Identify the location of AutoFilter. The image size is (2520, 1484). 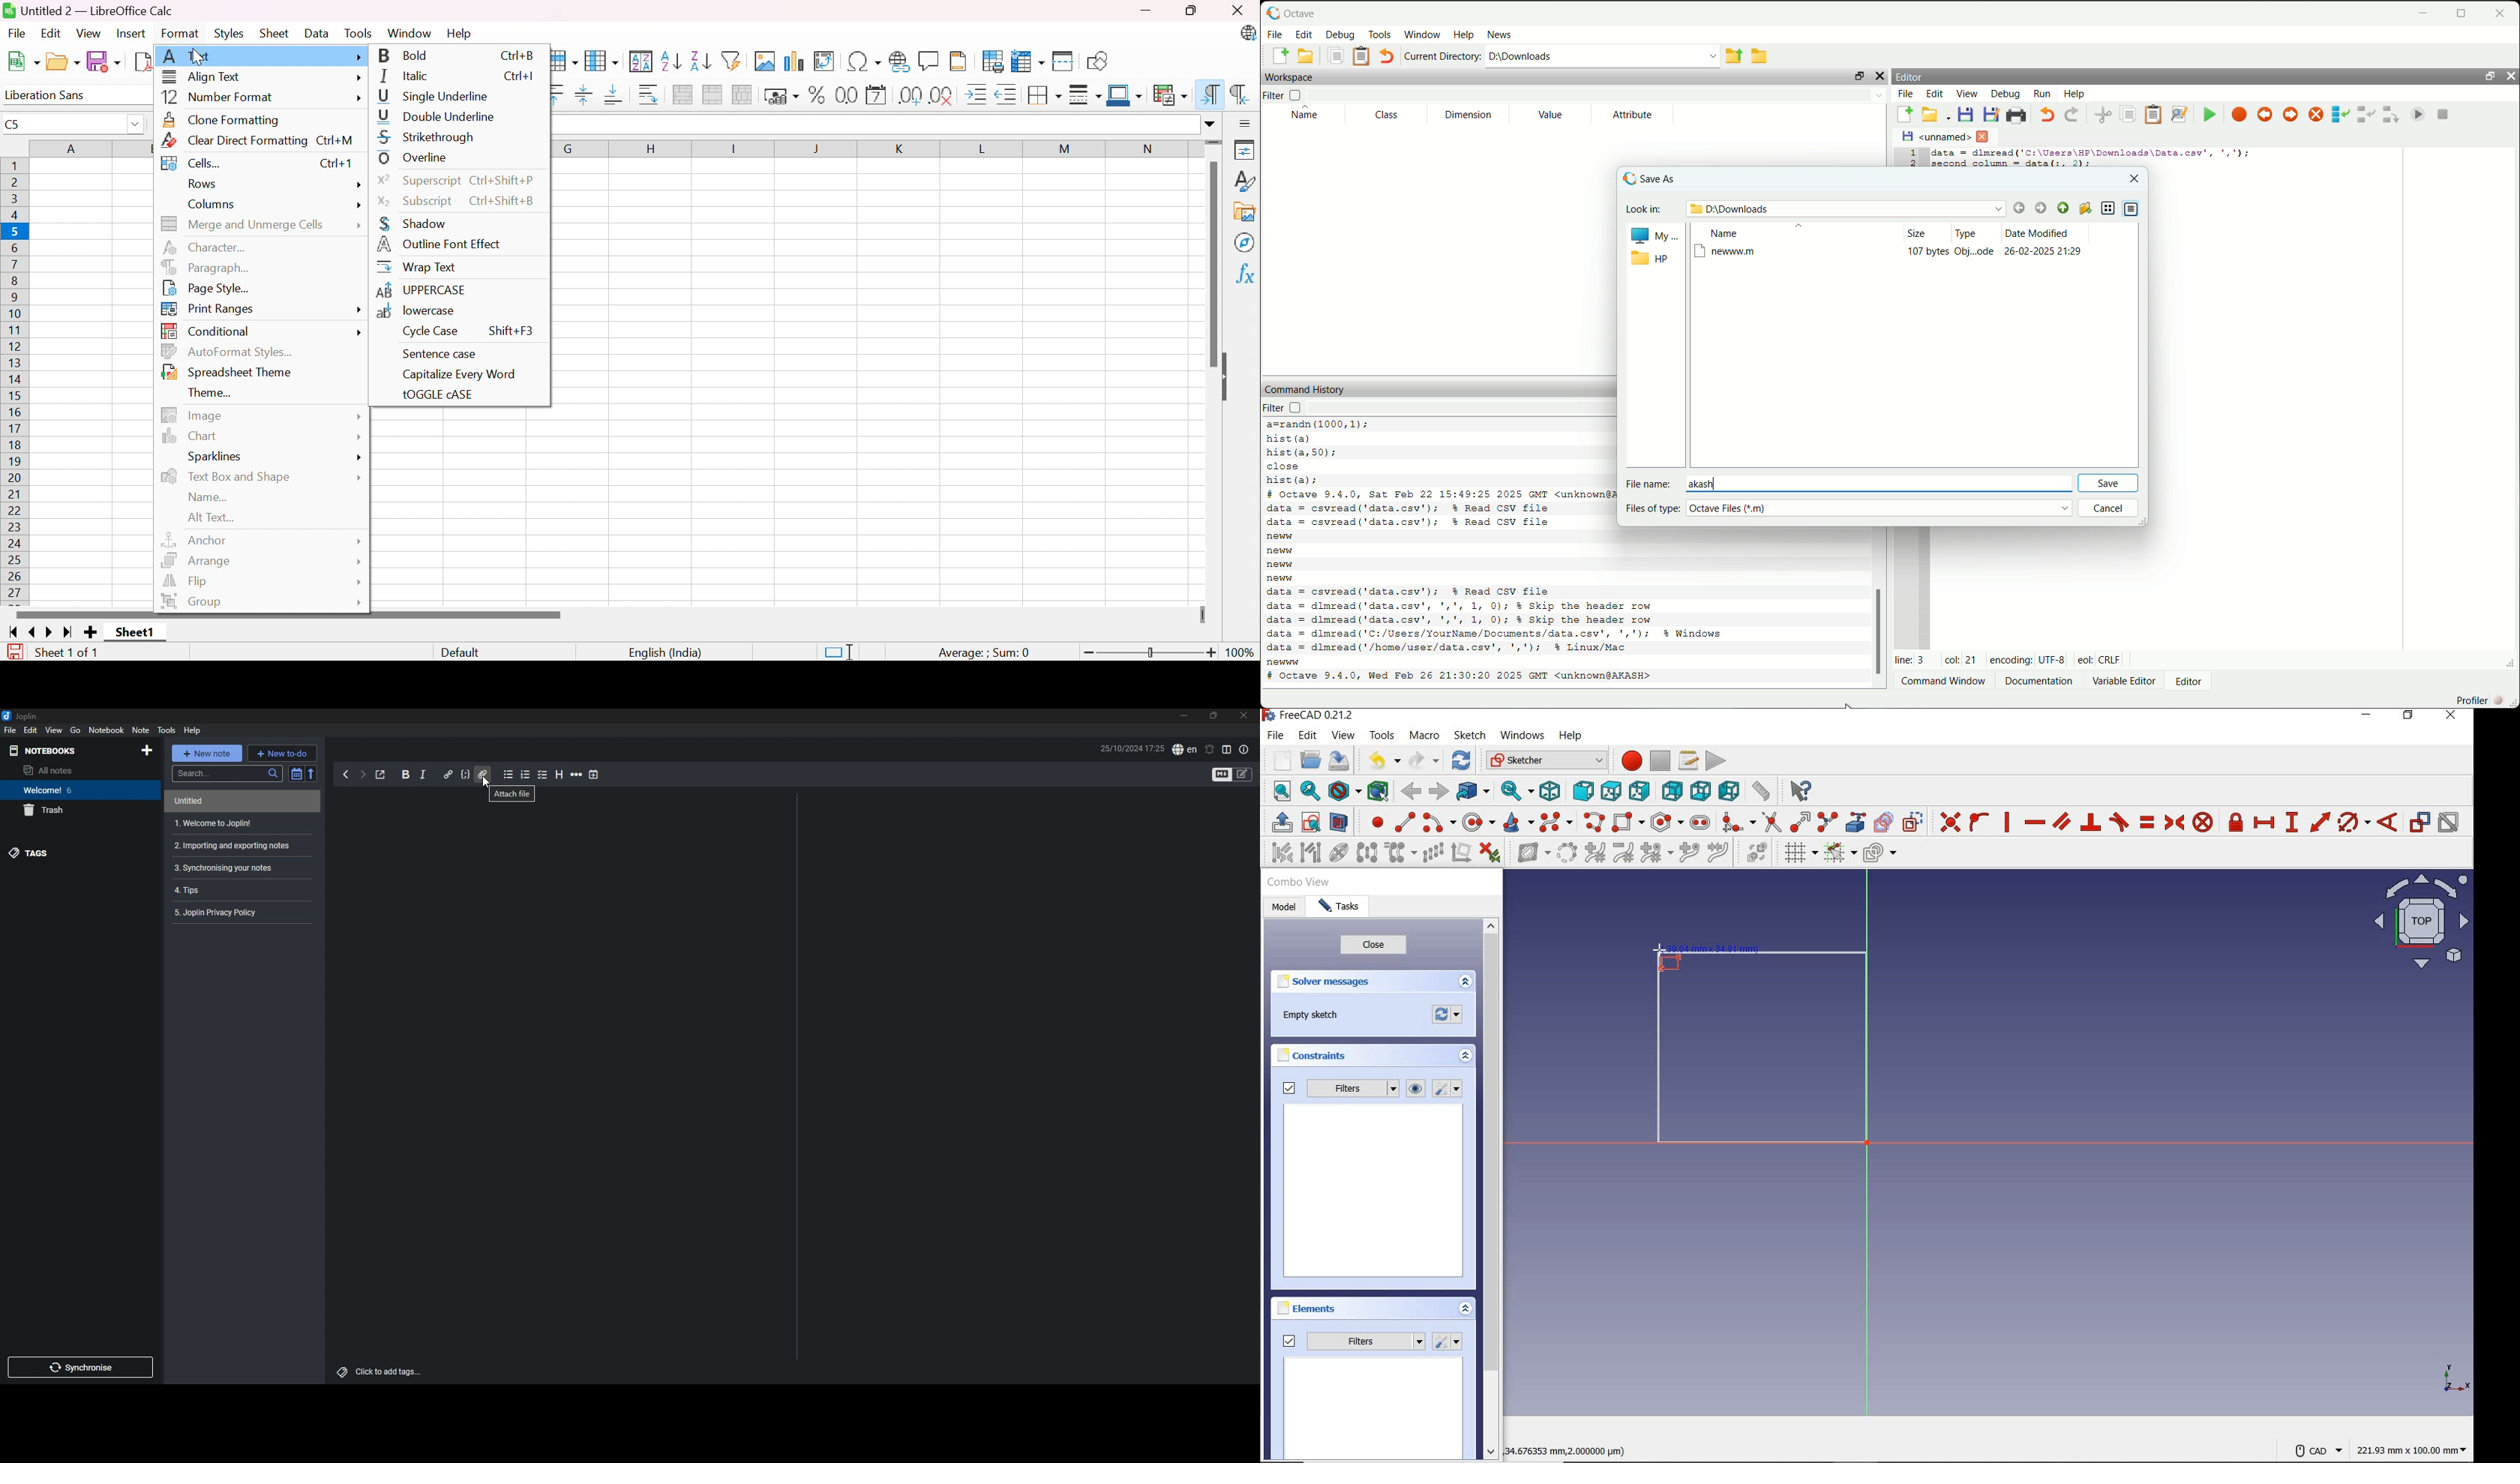
(735, 60).